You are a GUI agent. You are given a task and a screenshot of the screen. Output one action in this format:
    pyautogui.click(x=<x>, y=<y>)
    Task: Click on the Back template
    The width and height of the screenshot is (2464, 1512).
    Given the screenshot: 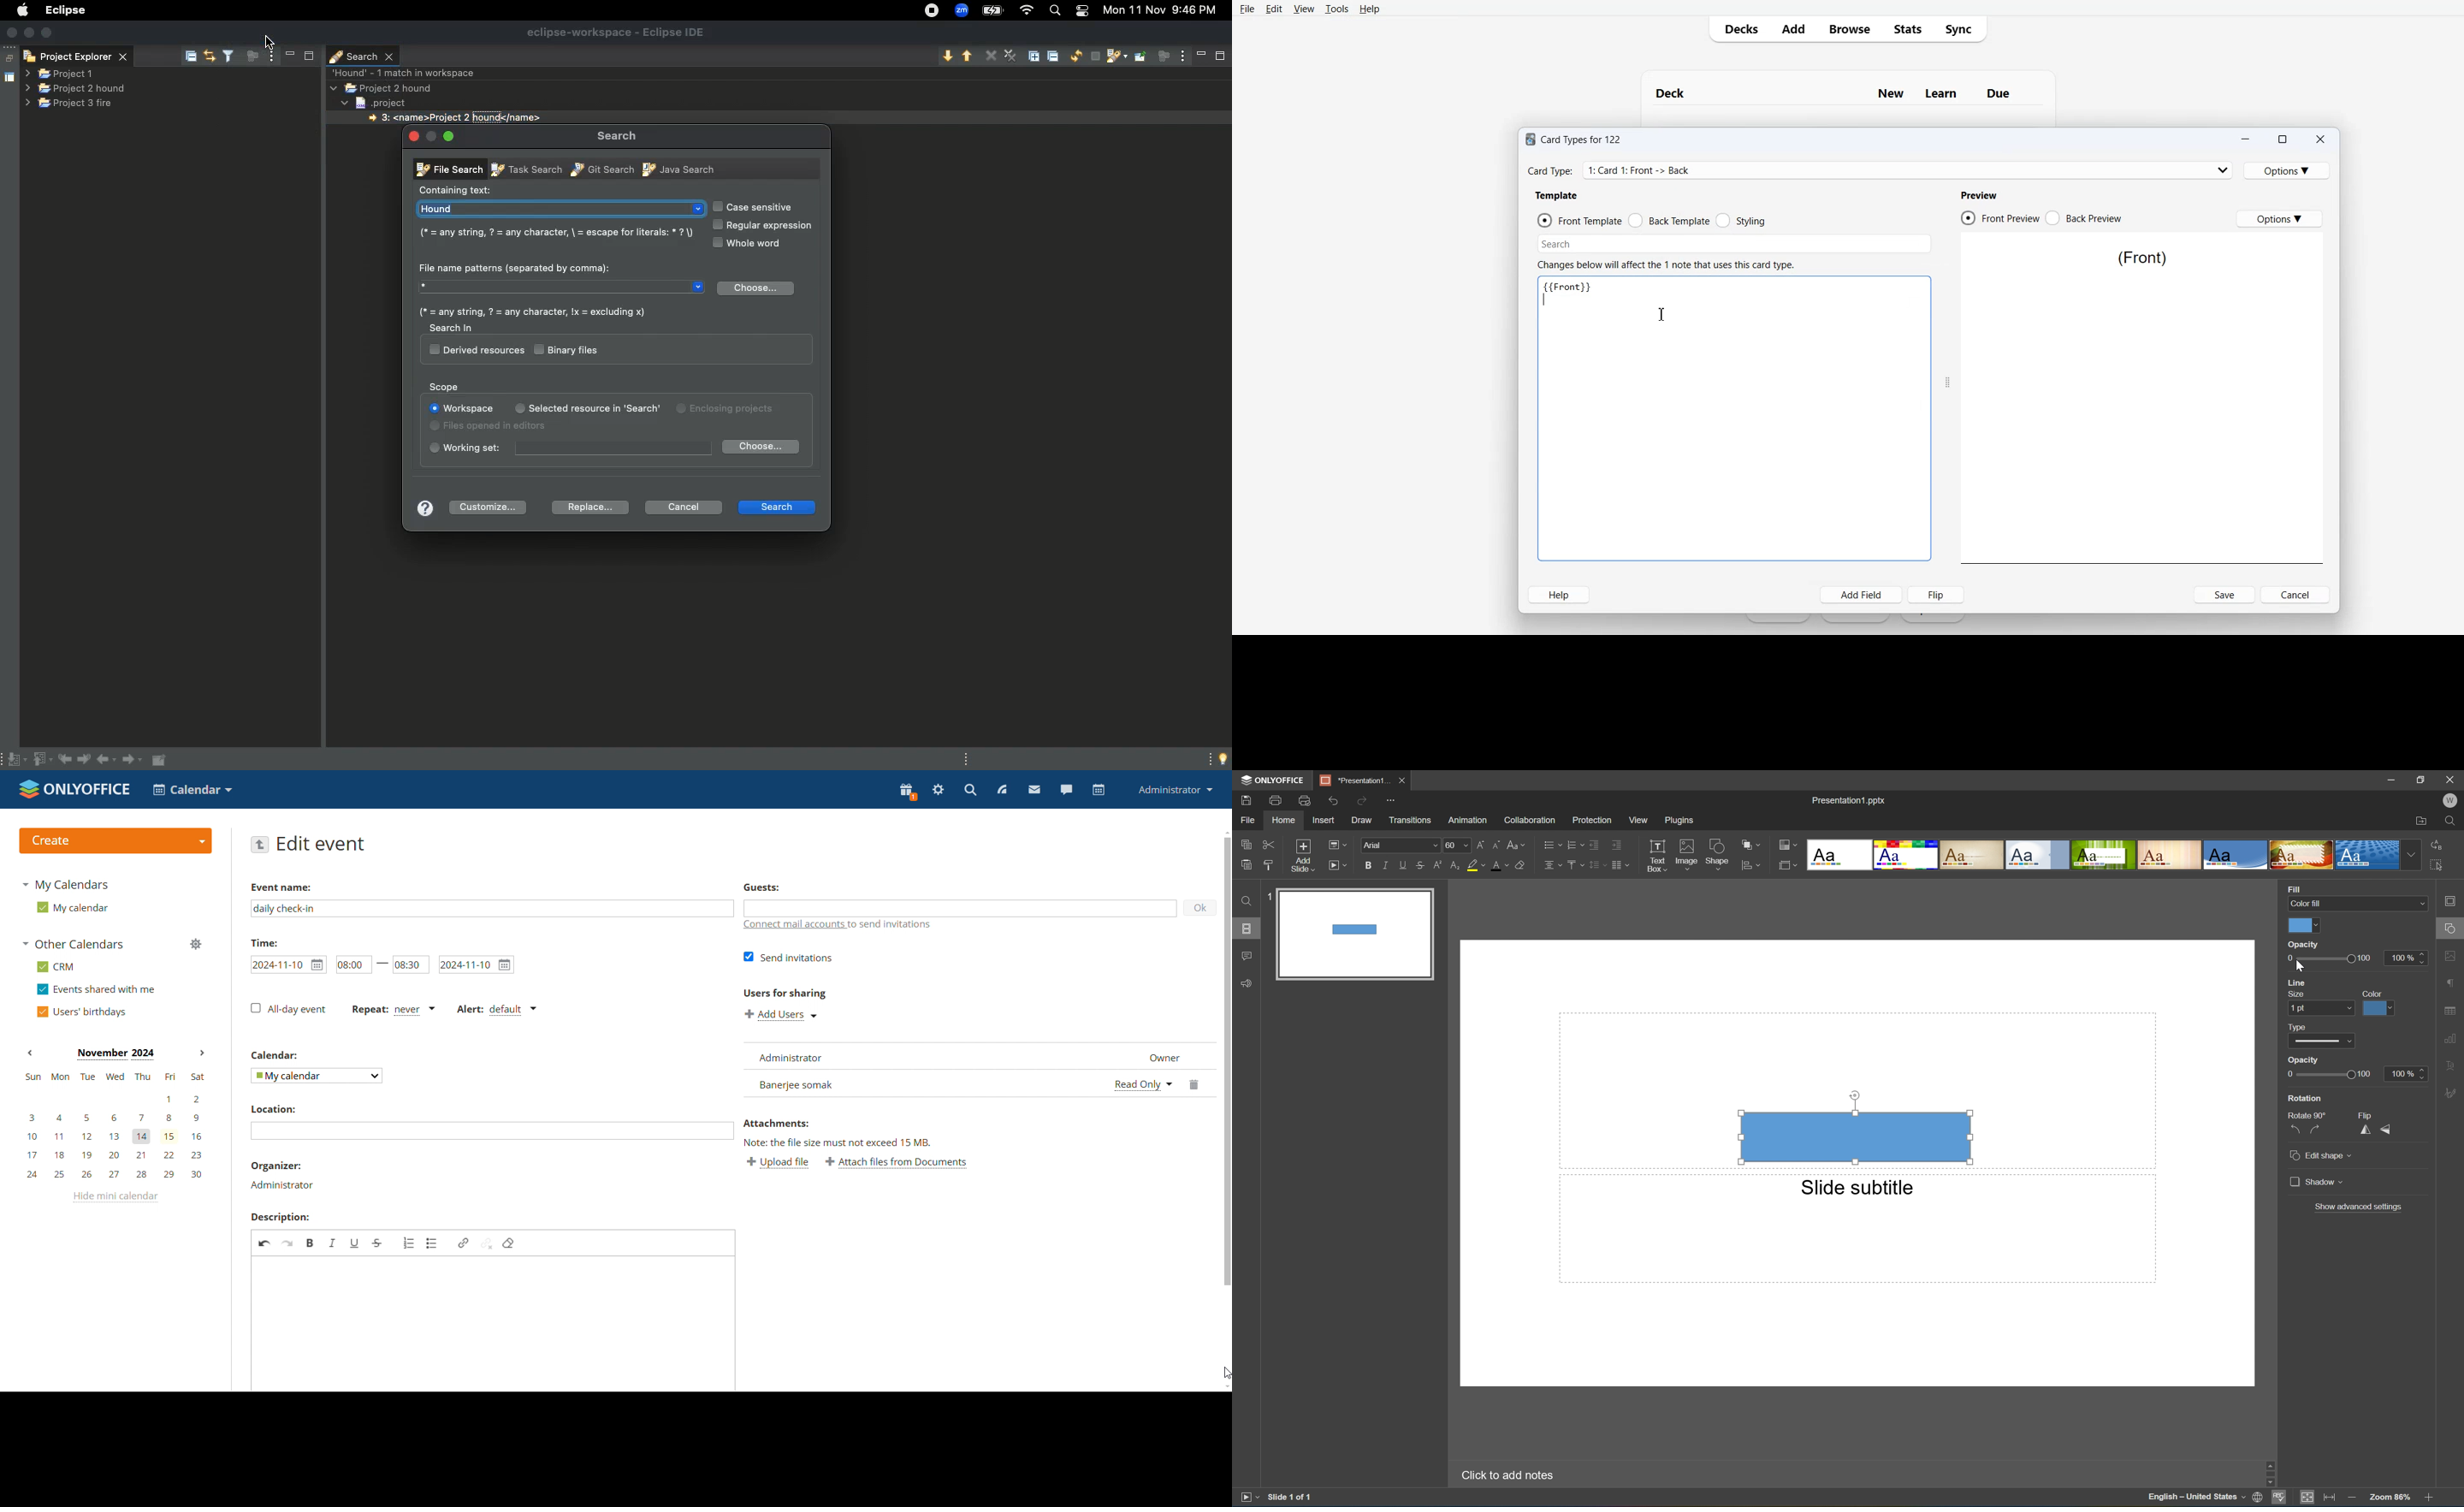 What is the action you would take?
    pyautogui.click(x=1669, y=220)
    